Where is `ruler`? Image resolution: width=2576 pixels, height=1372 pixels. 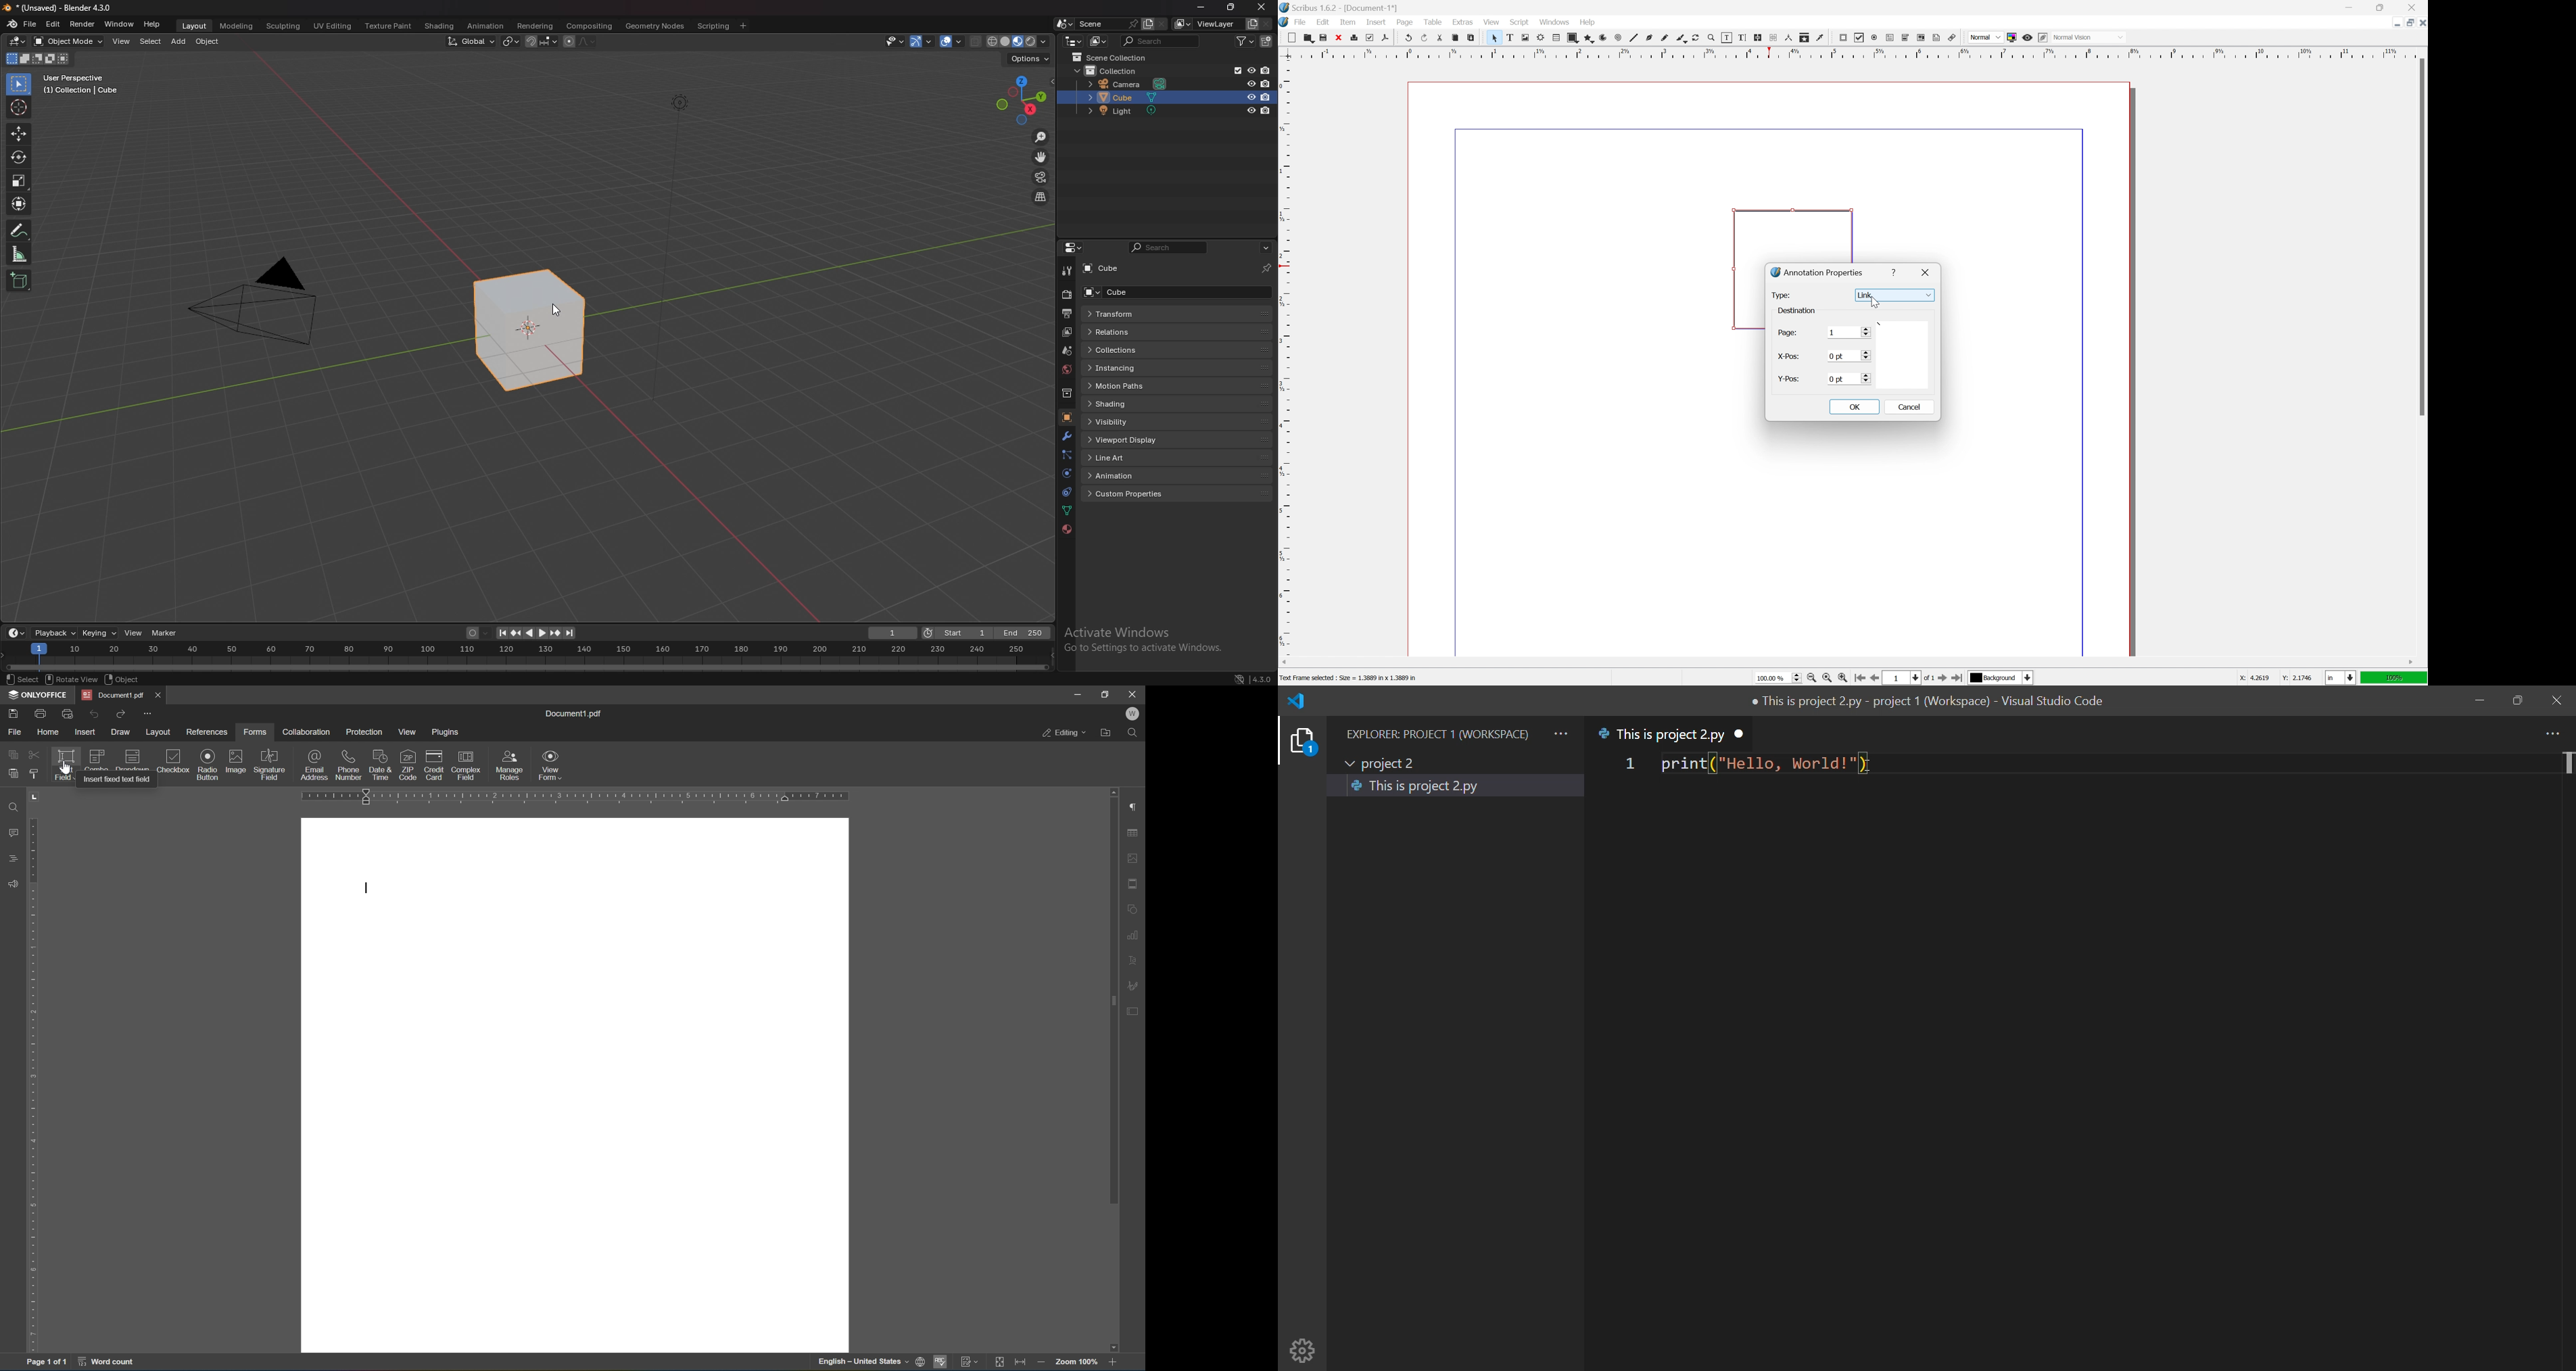
ruler is located at coordinates (1852, 53).